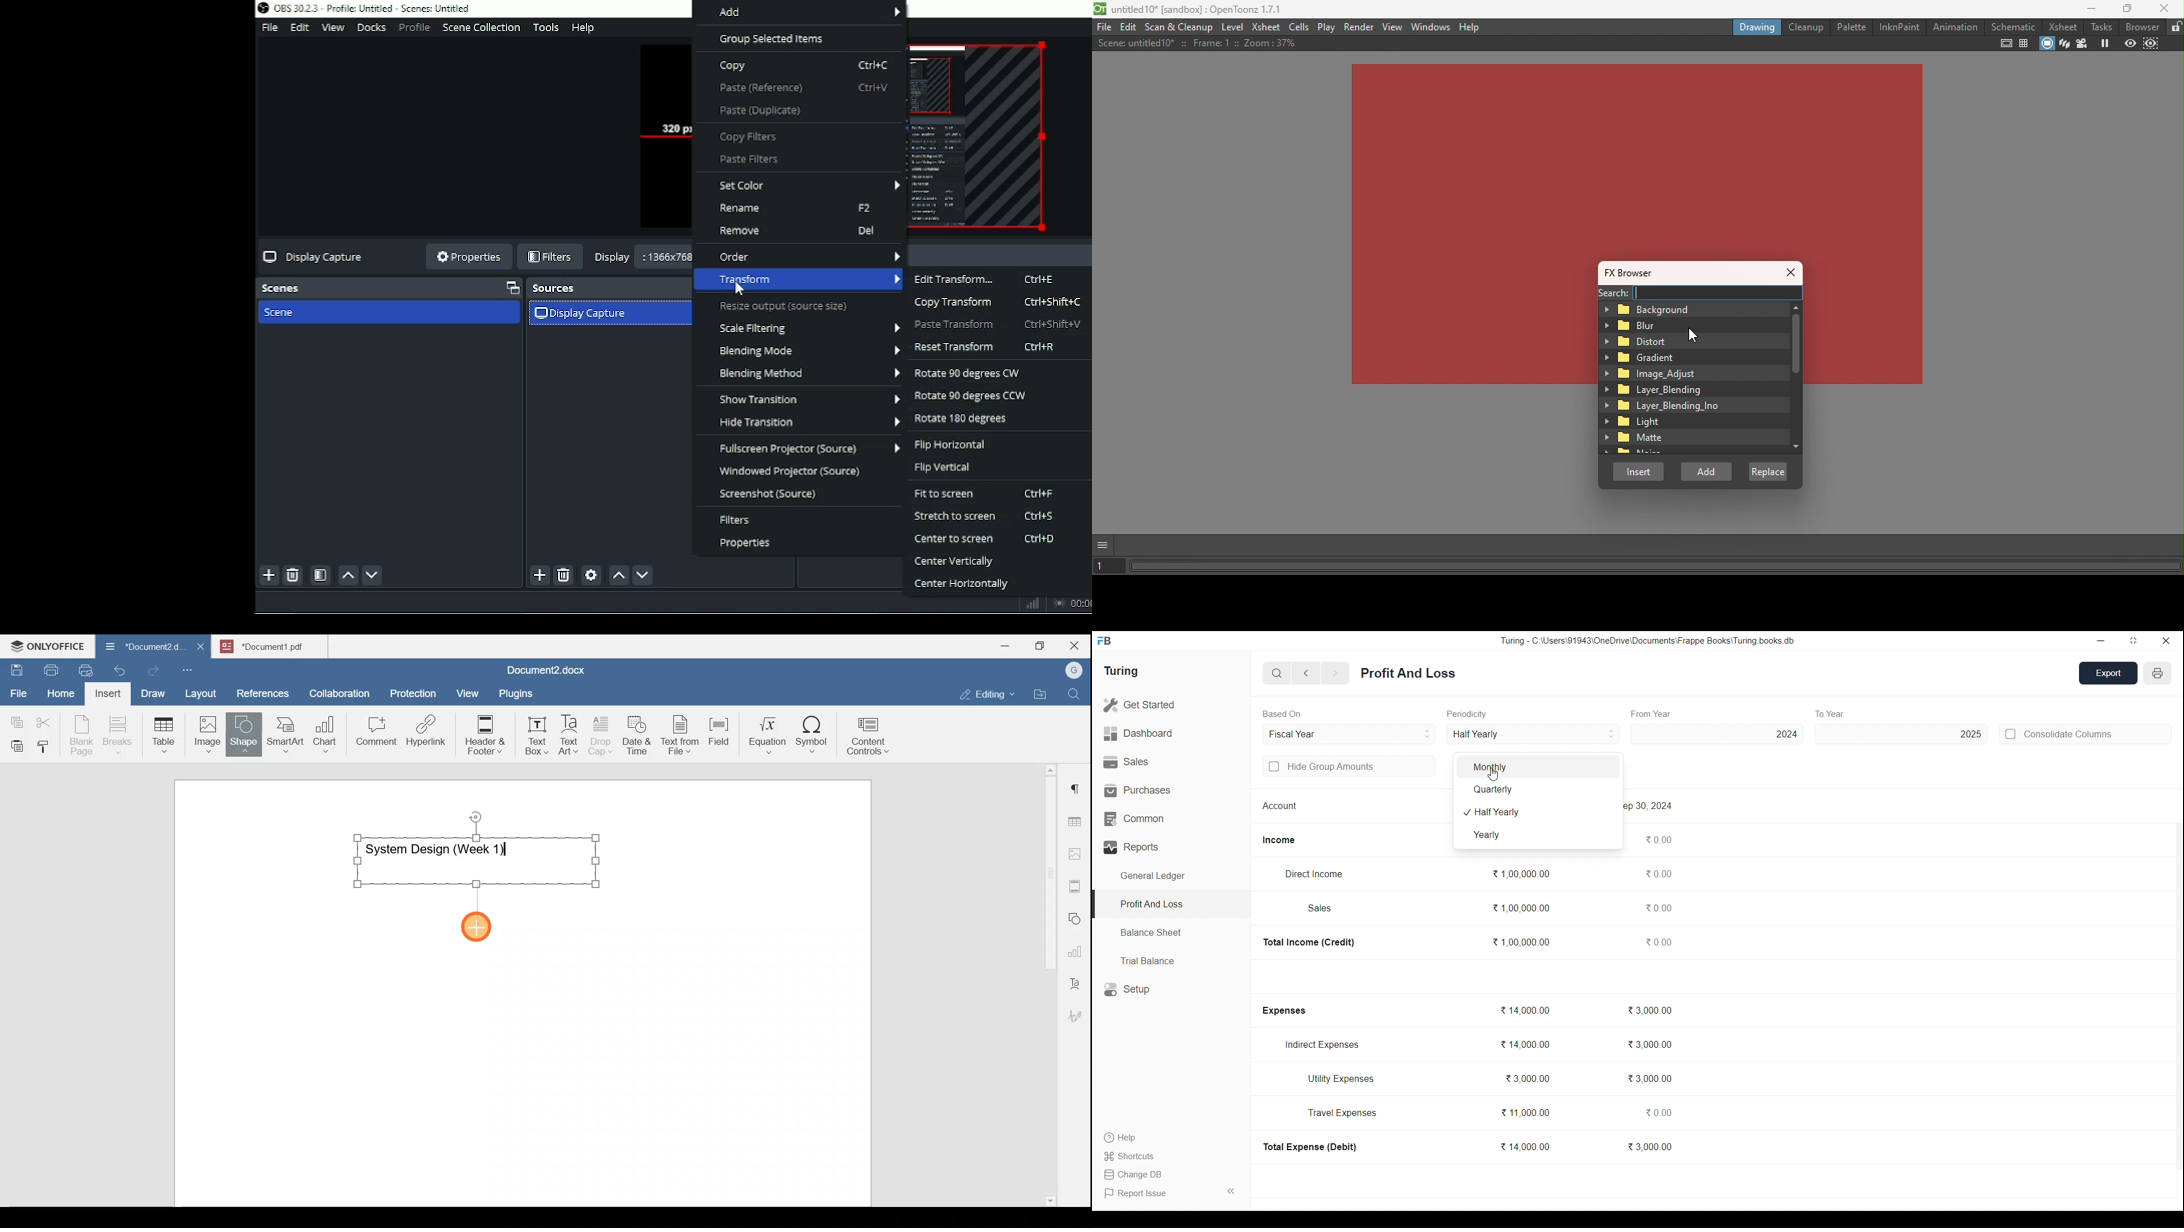 The width and height of the screenshot is (2184, 1232). Describe the element at coordinates (1172, 847) in the screenshot. I see `Reports` at that location.